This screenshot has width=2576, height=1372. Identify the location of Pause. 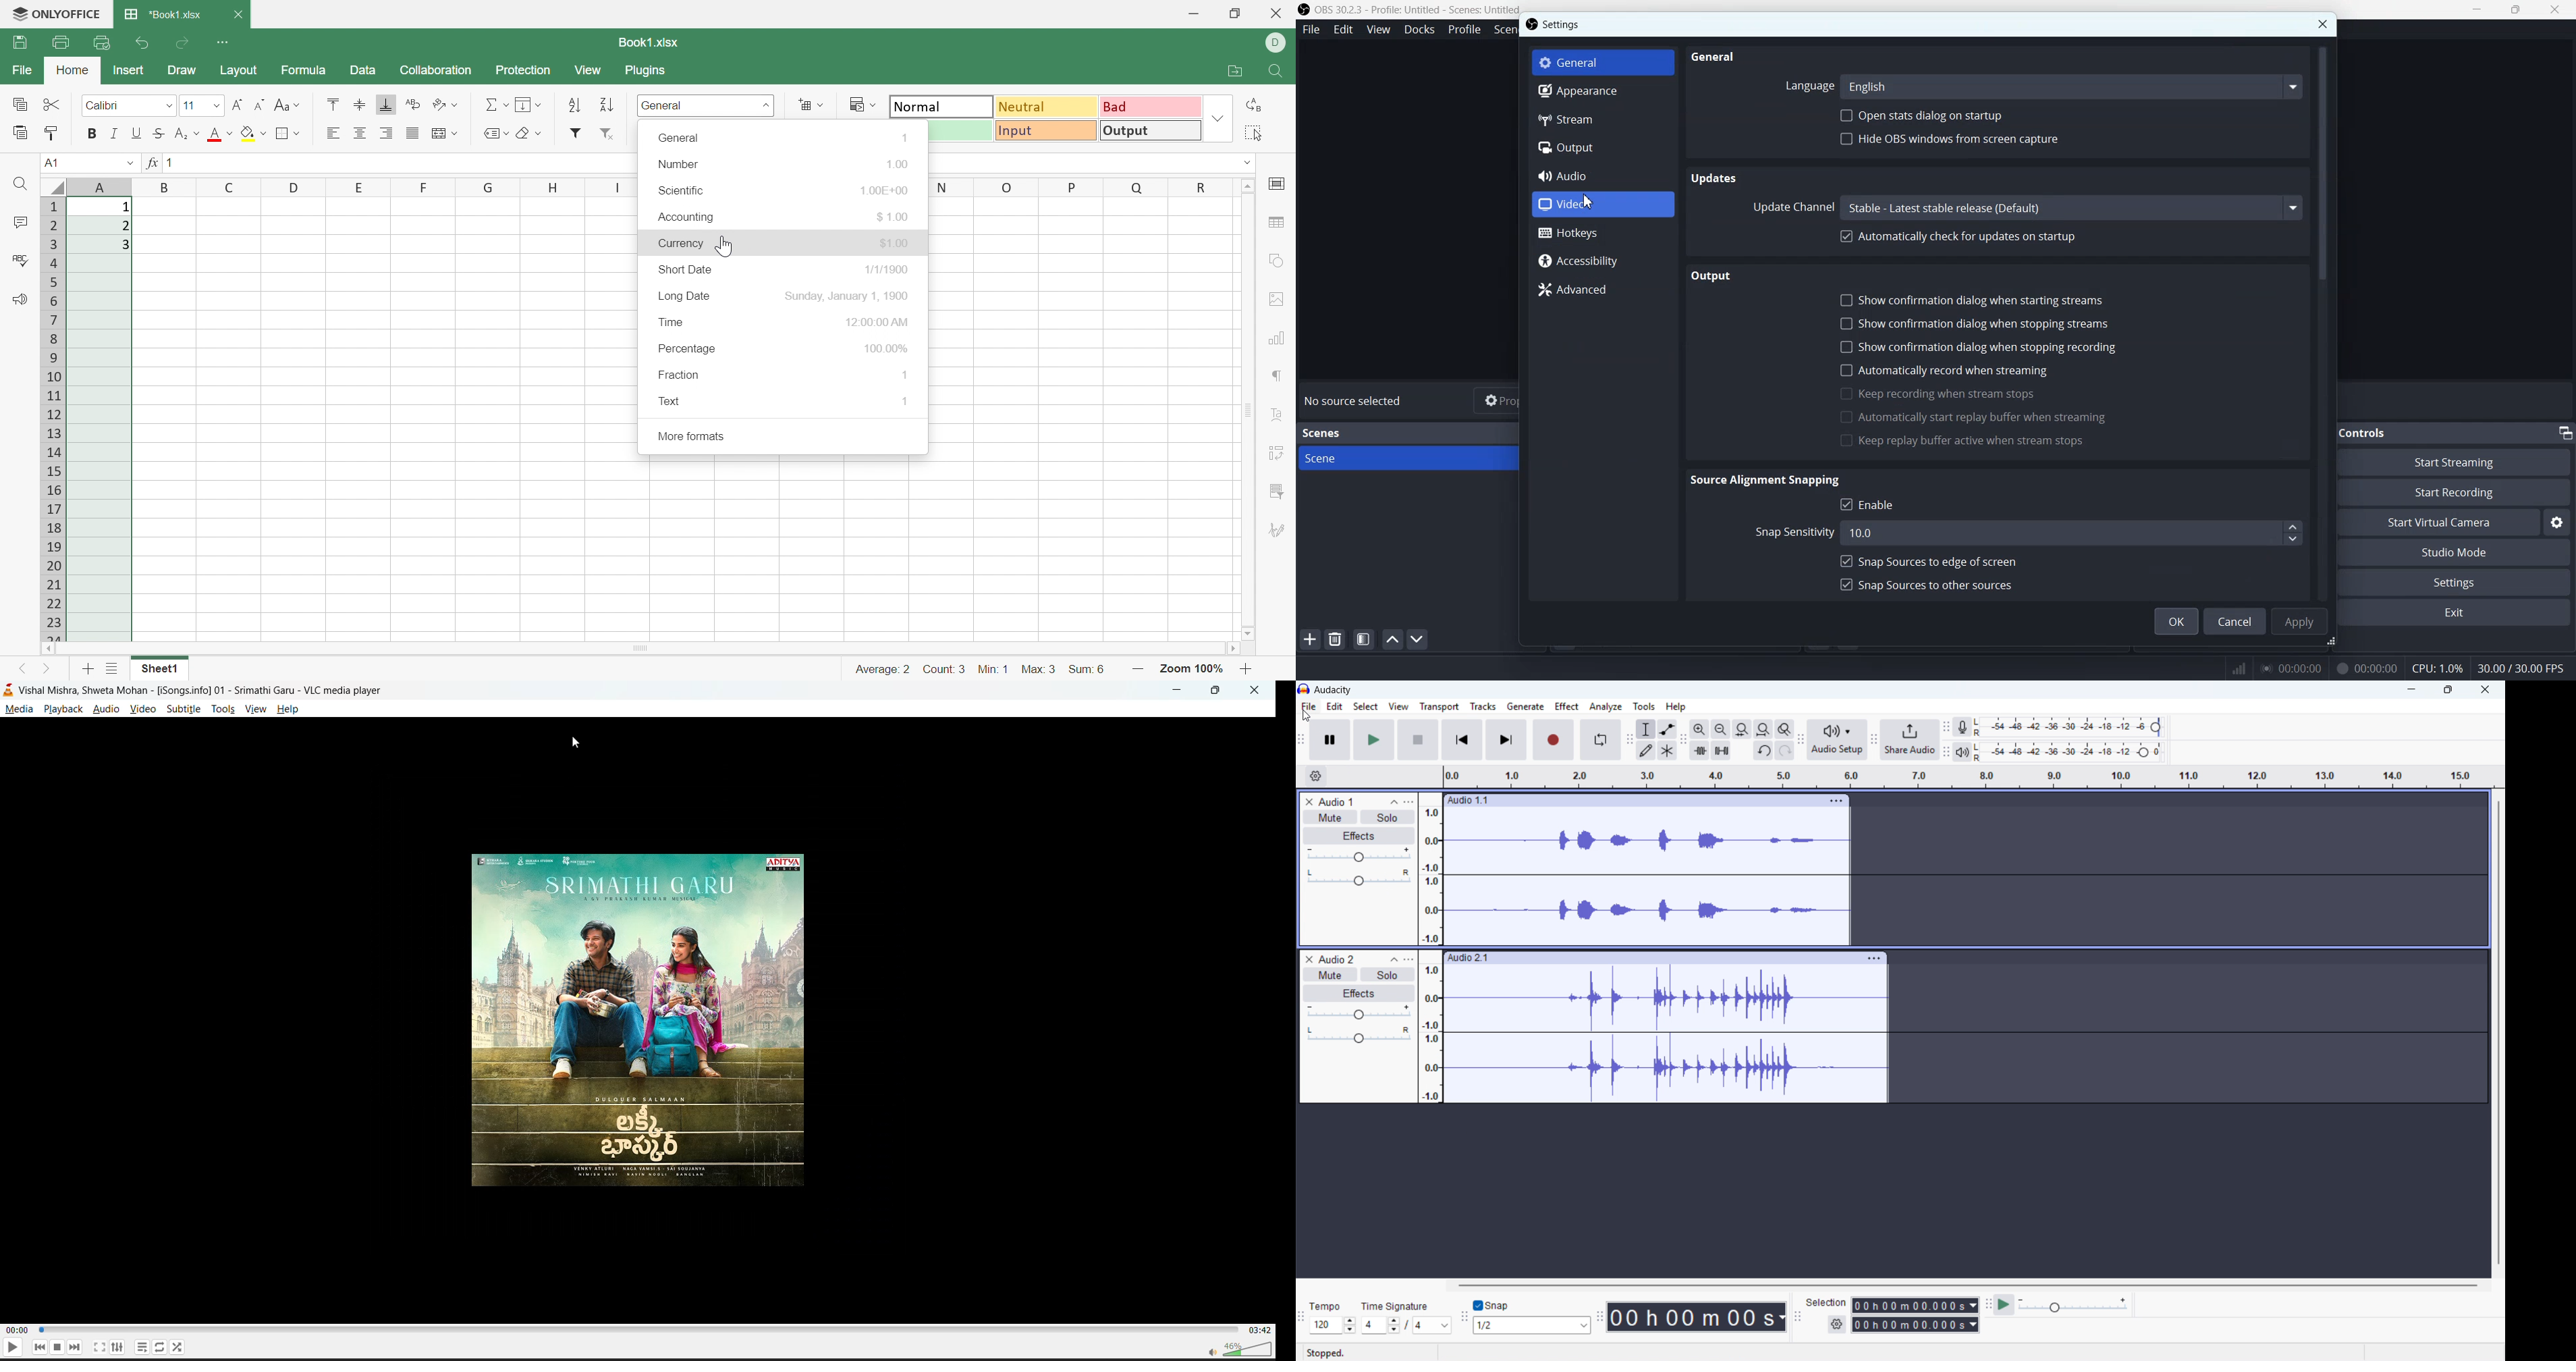
(1330, 739).